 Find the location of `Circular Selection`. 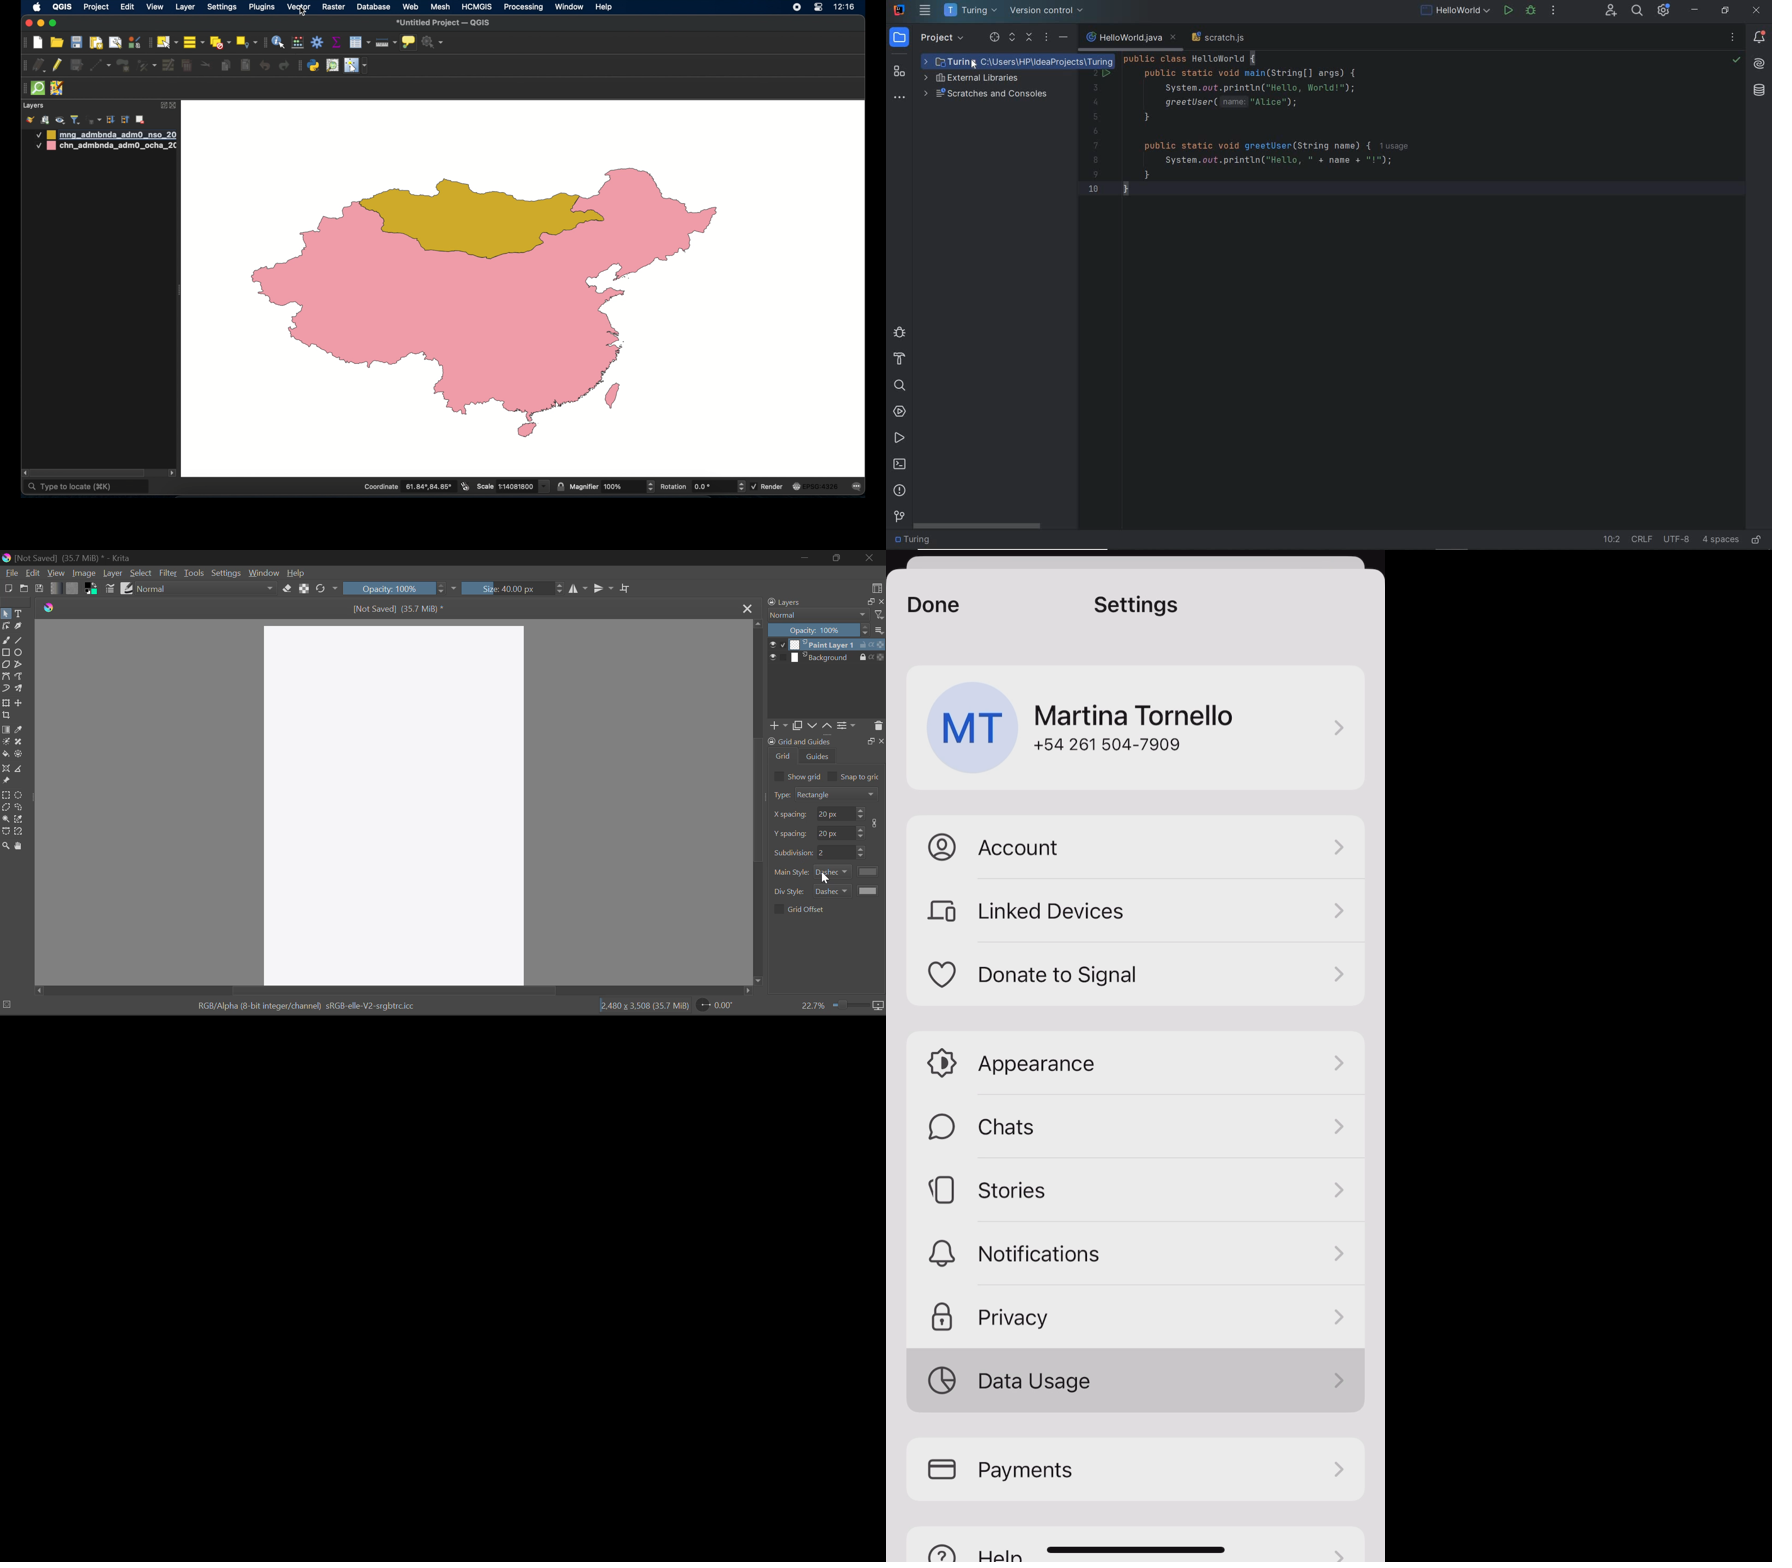

Circular Selection is located at coordinates (20, 796).